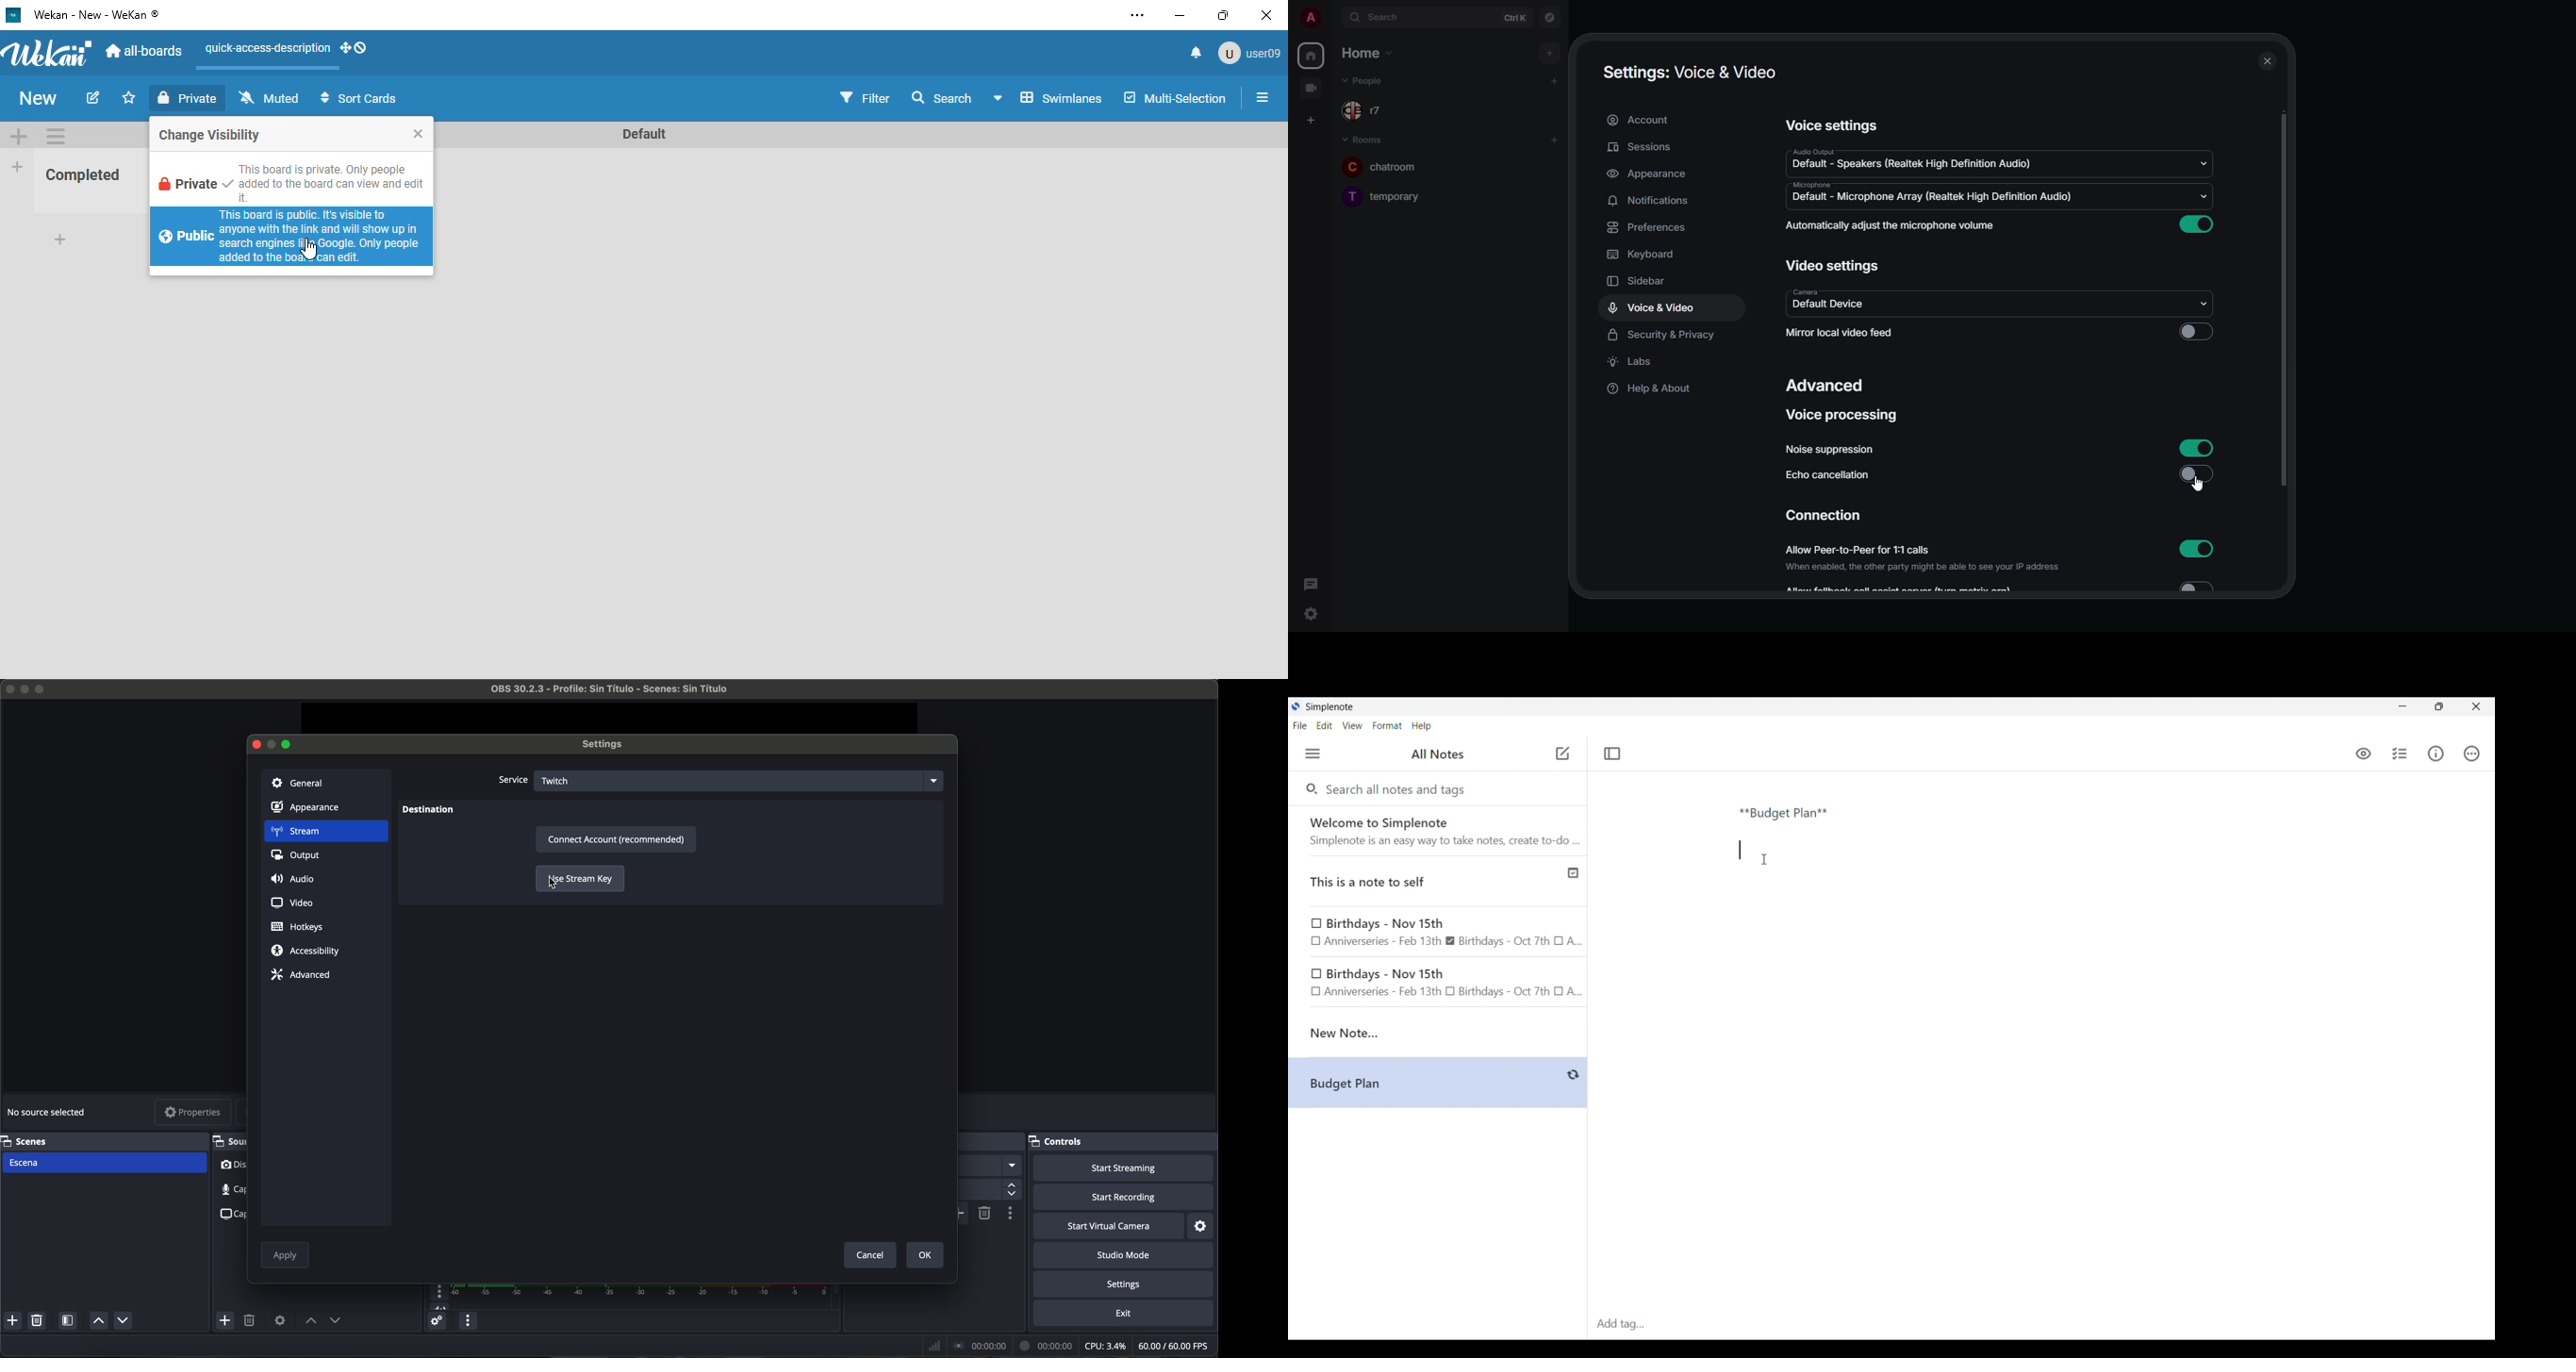  What do you see at coordinates (311, 1321) in the screenshot?
I see `move source up` at bounding box center [311, 1321].